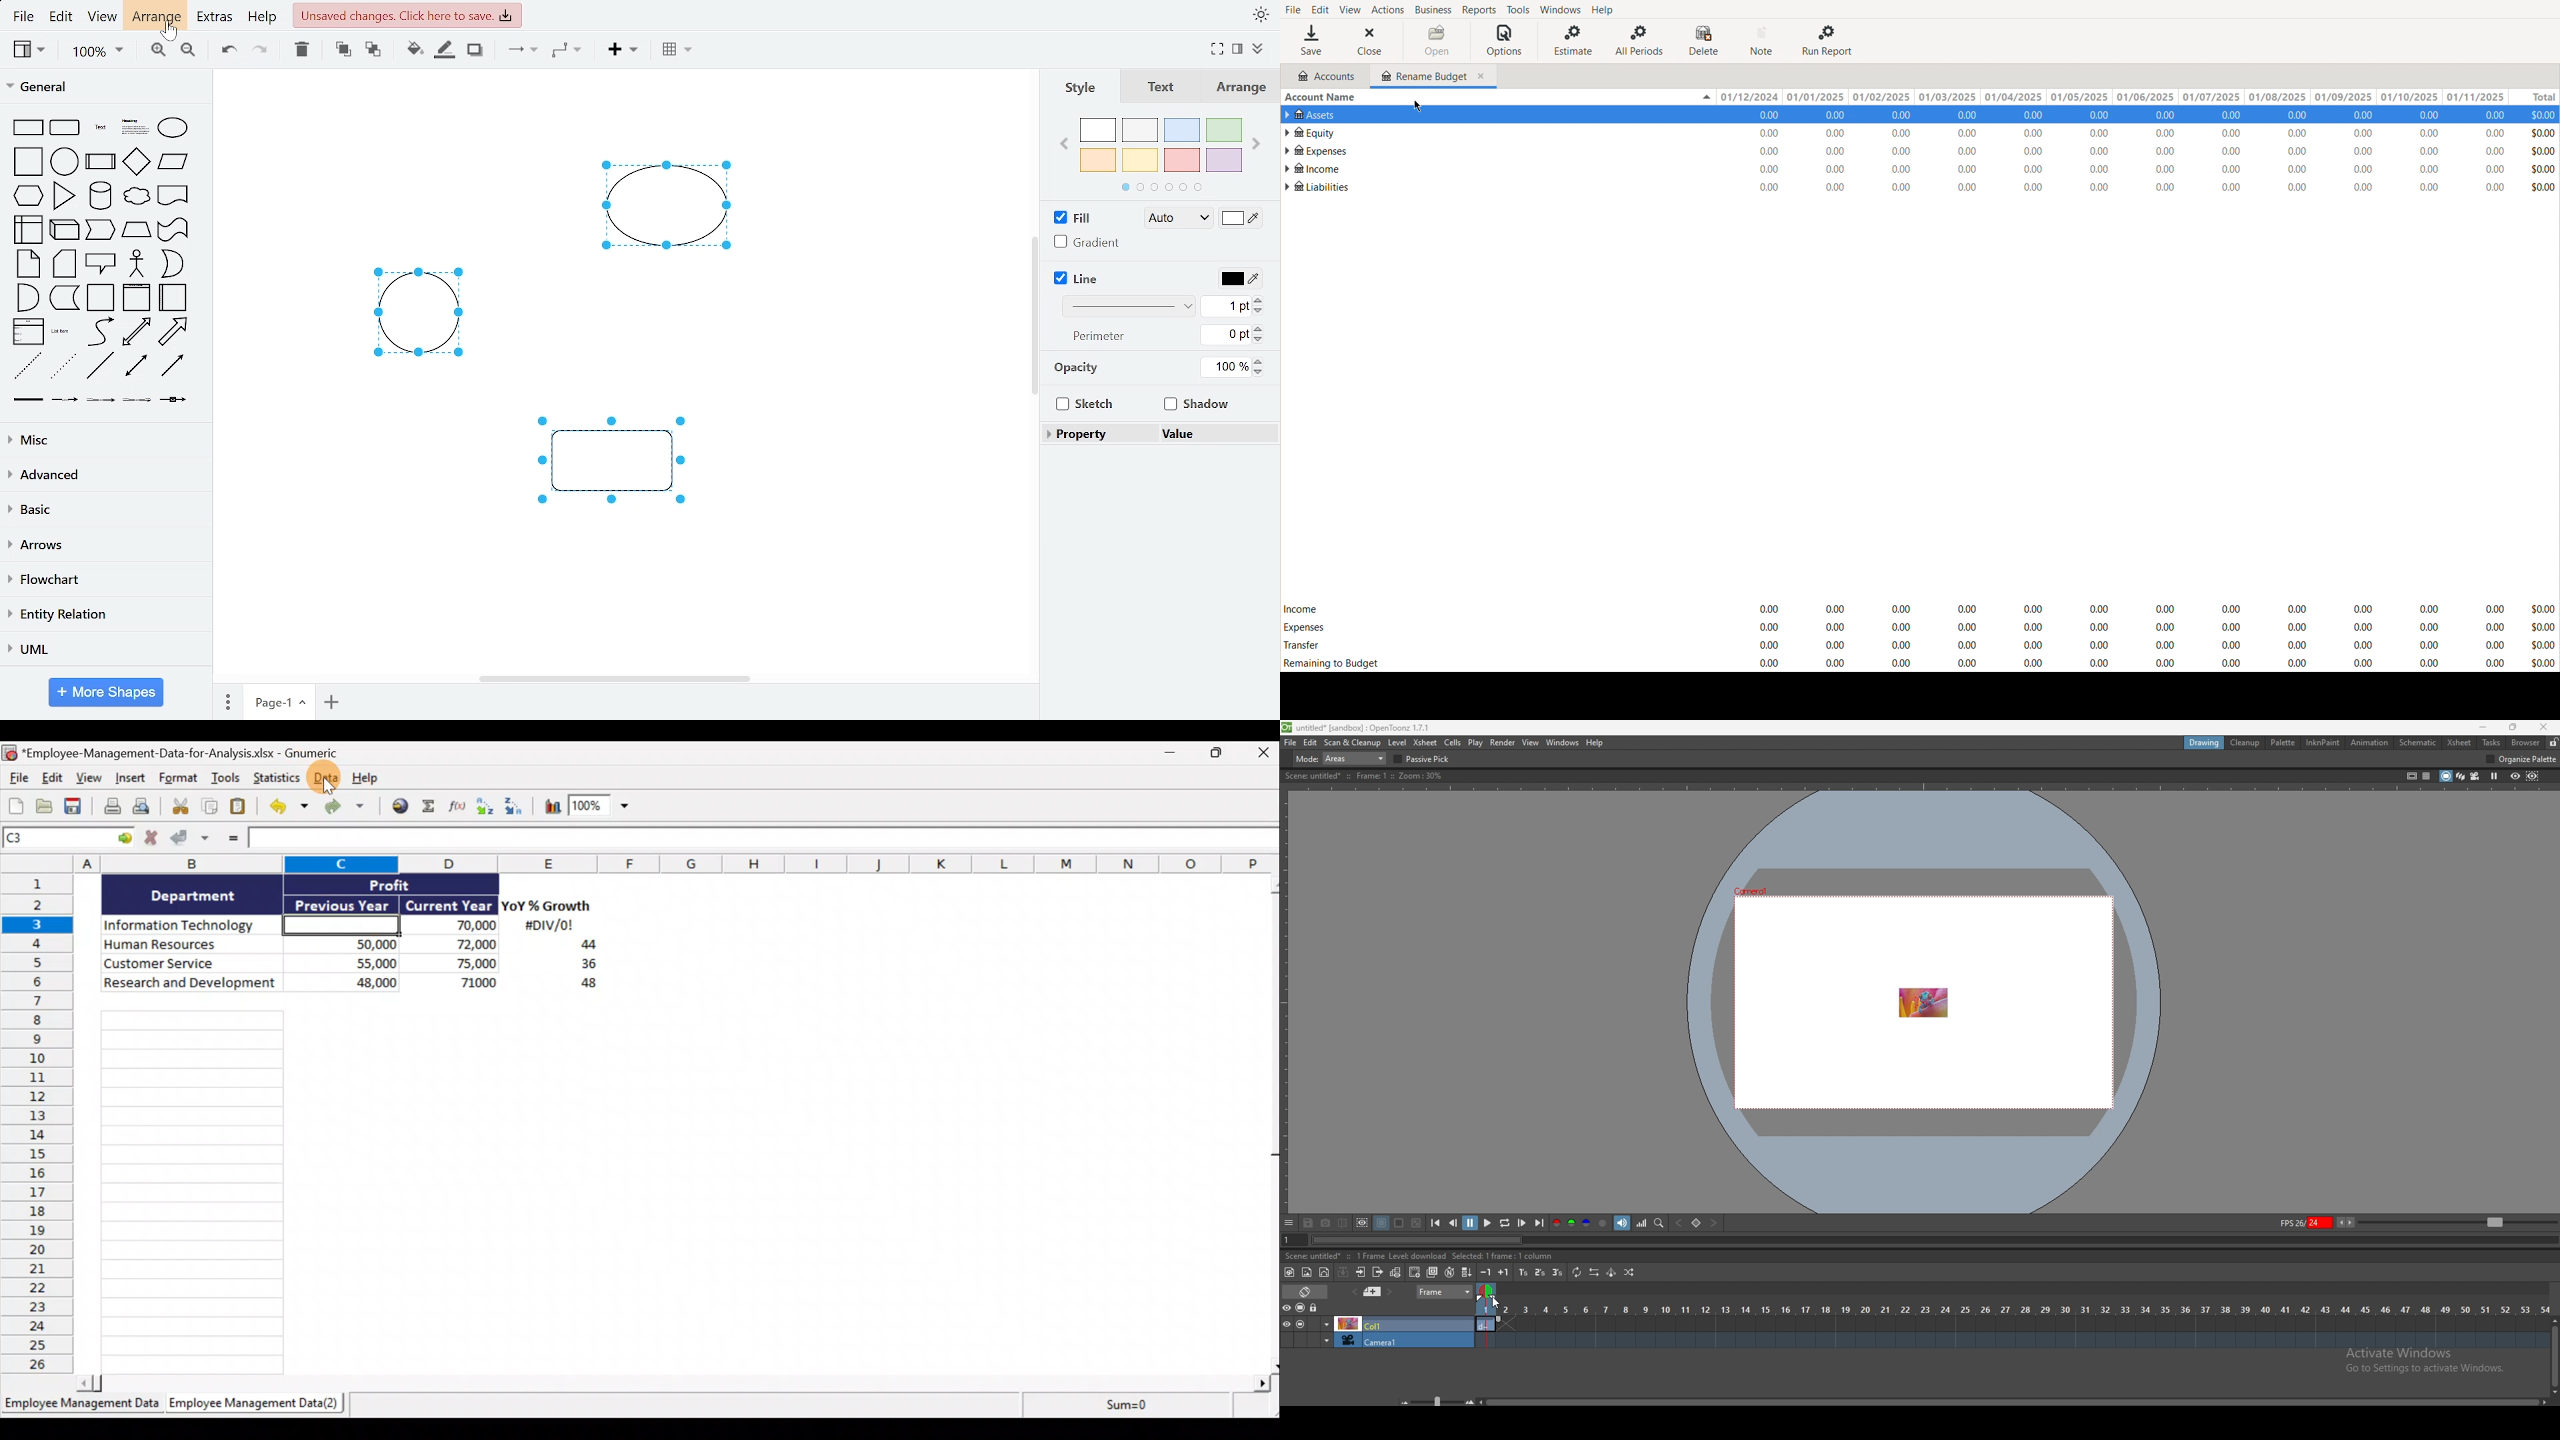 The width and height of the screenshot is (2576, 1456). I want to click on Remaining to Budget, so click(1333, 664).